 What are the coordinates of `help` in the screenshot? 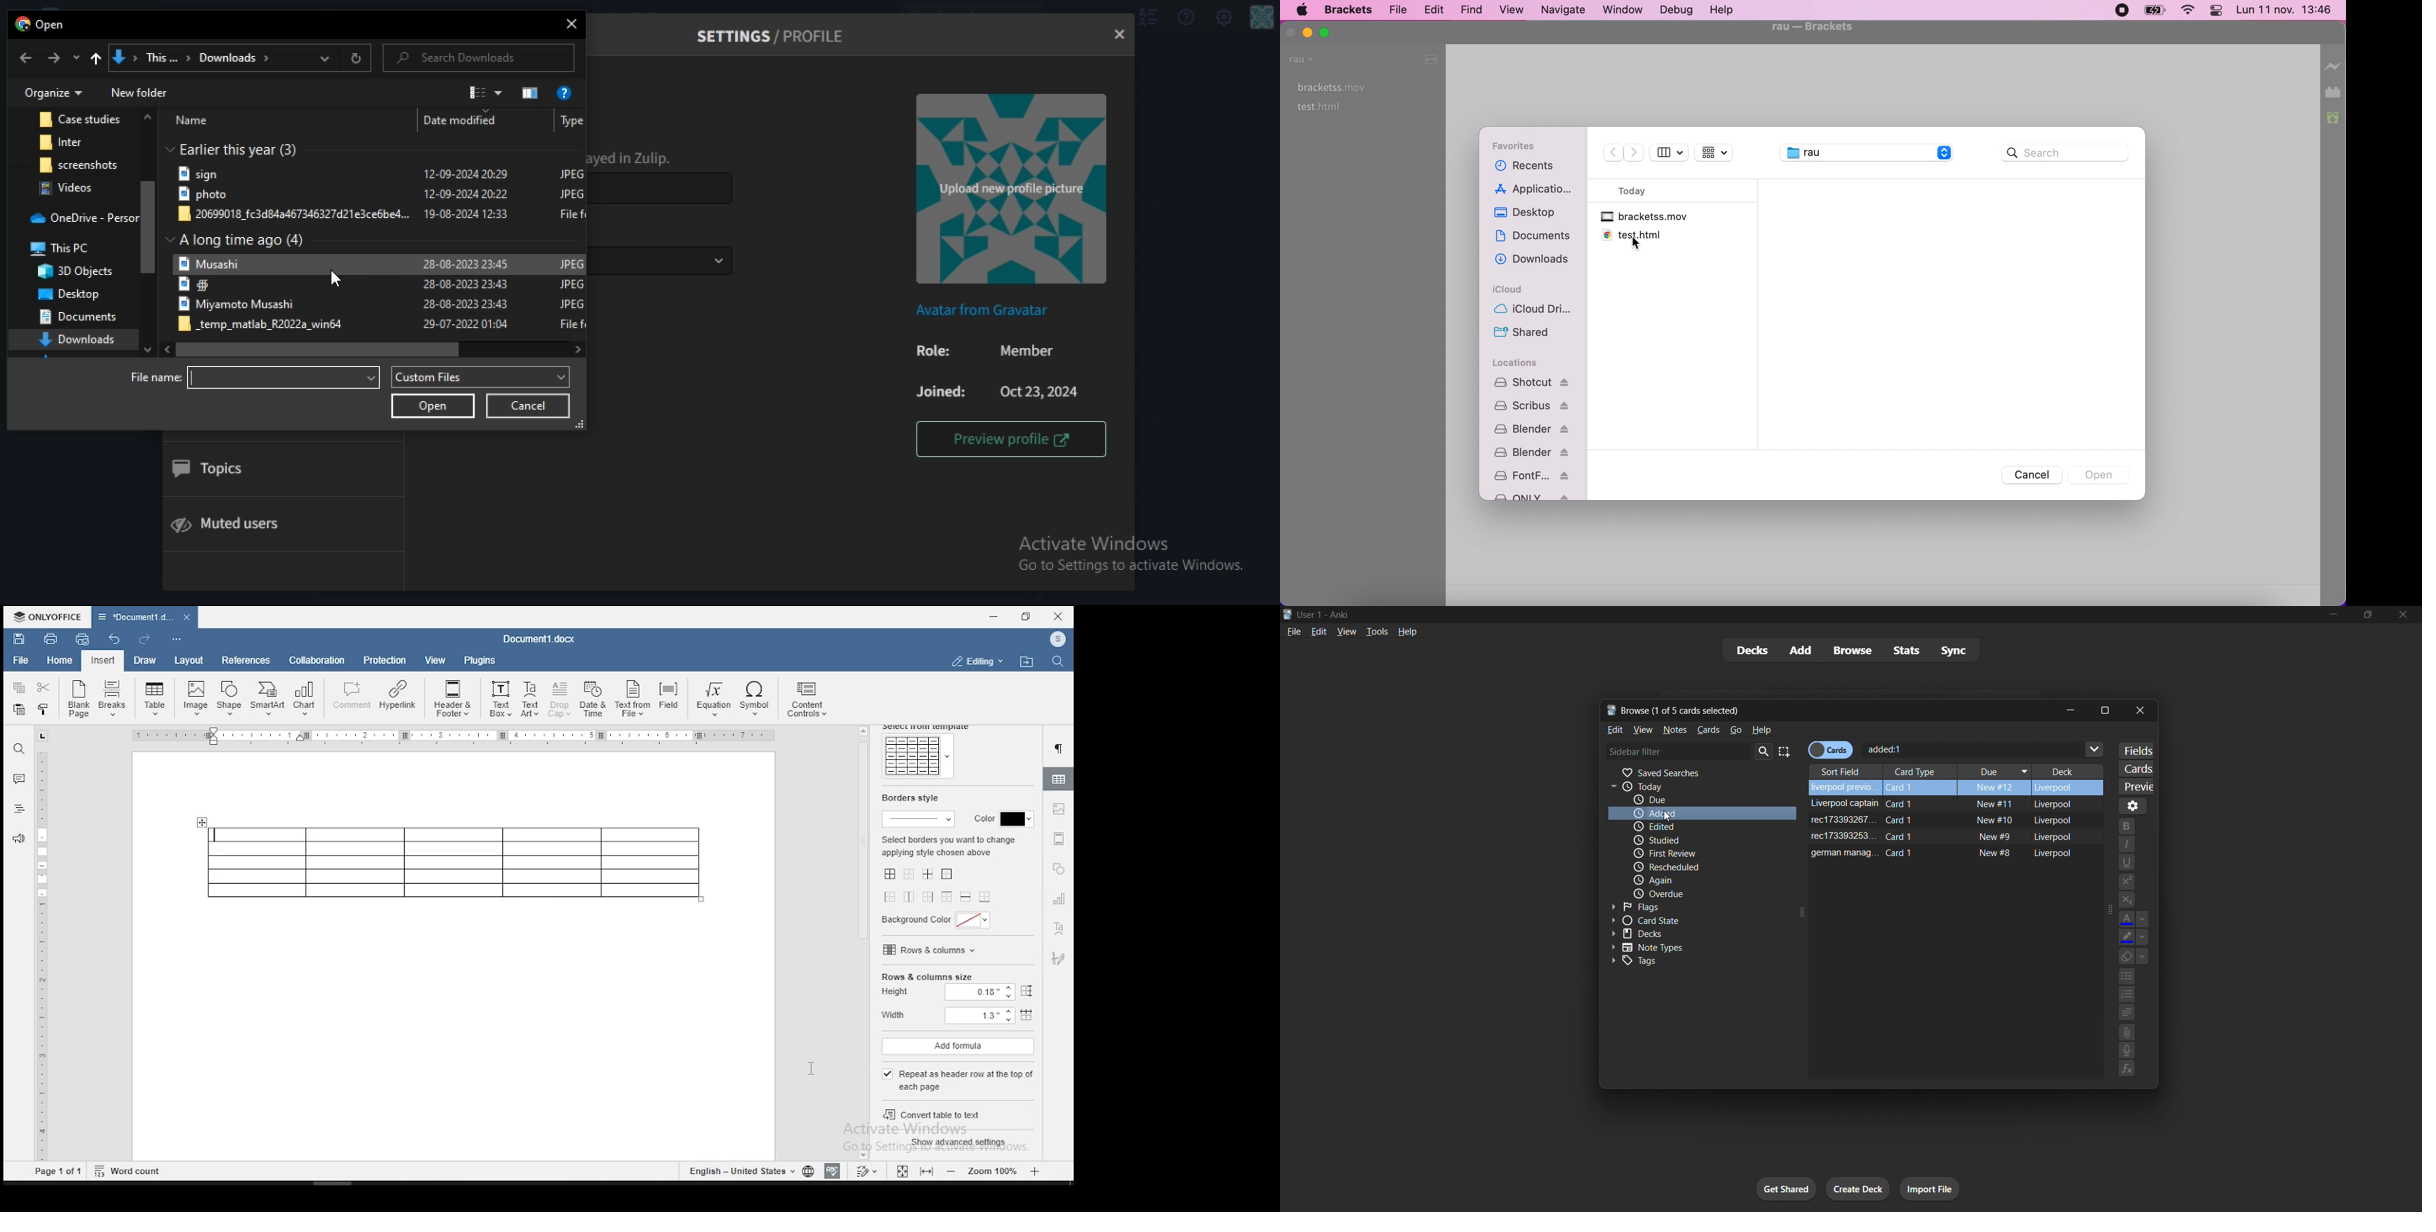 It's located at (1409, 632).